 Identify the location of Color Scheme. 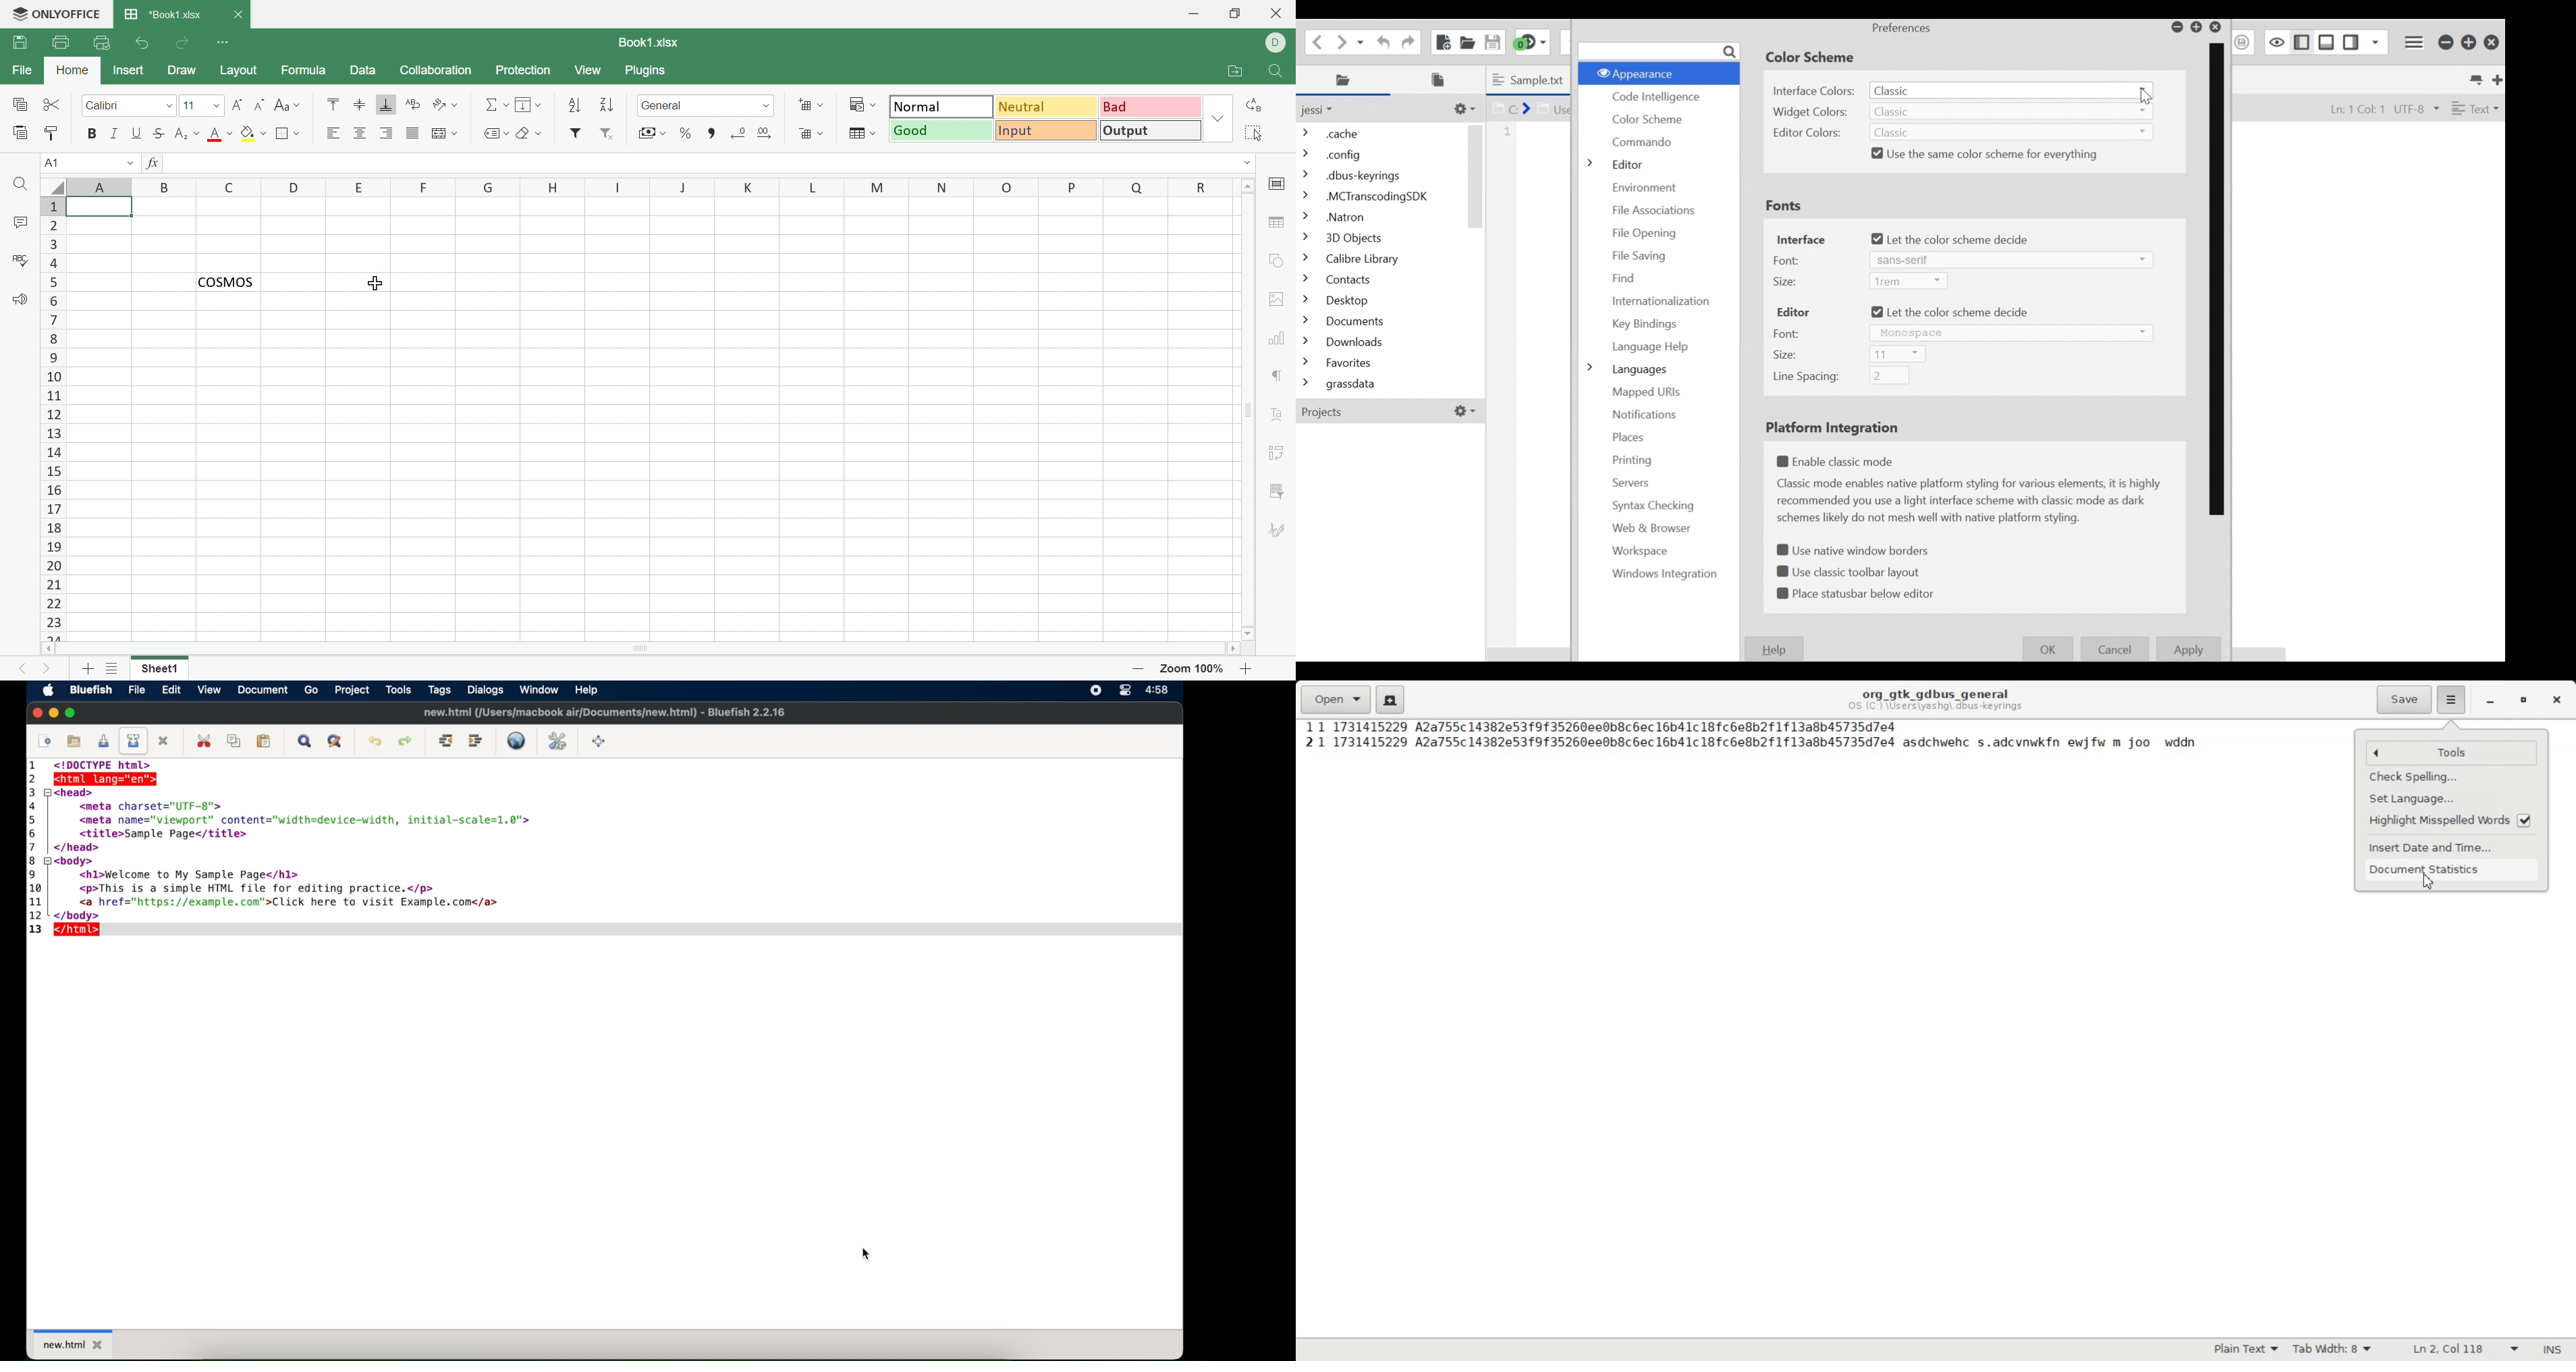
(1649, 118).